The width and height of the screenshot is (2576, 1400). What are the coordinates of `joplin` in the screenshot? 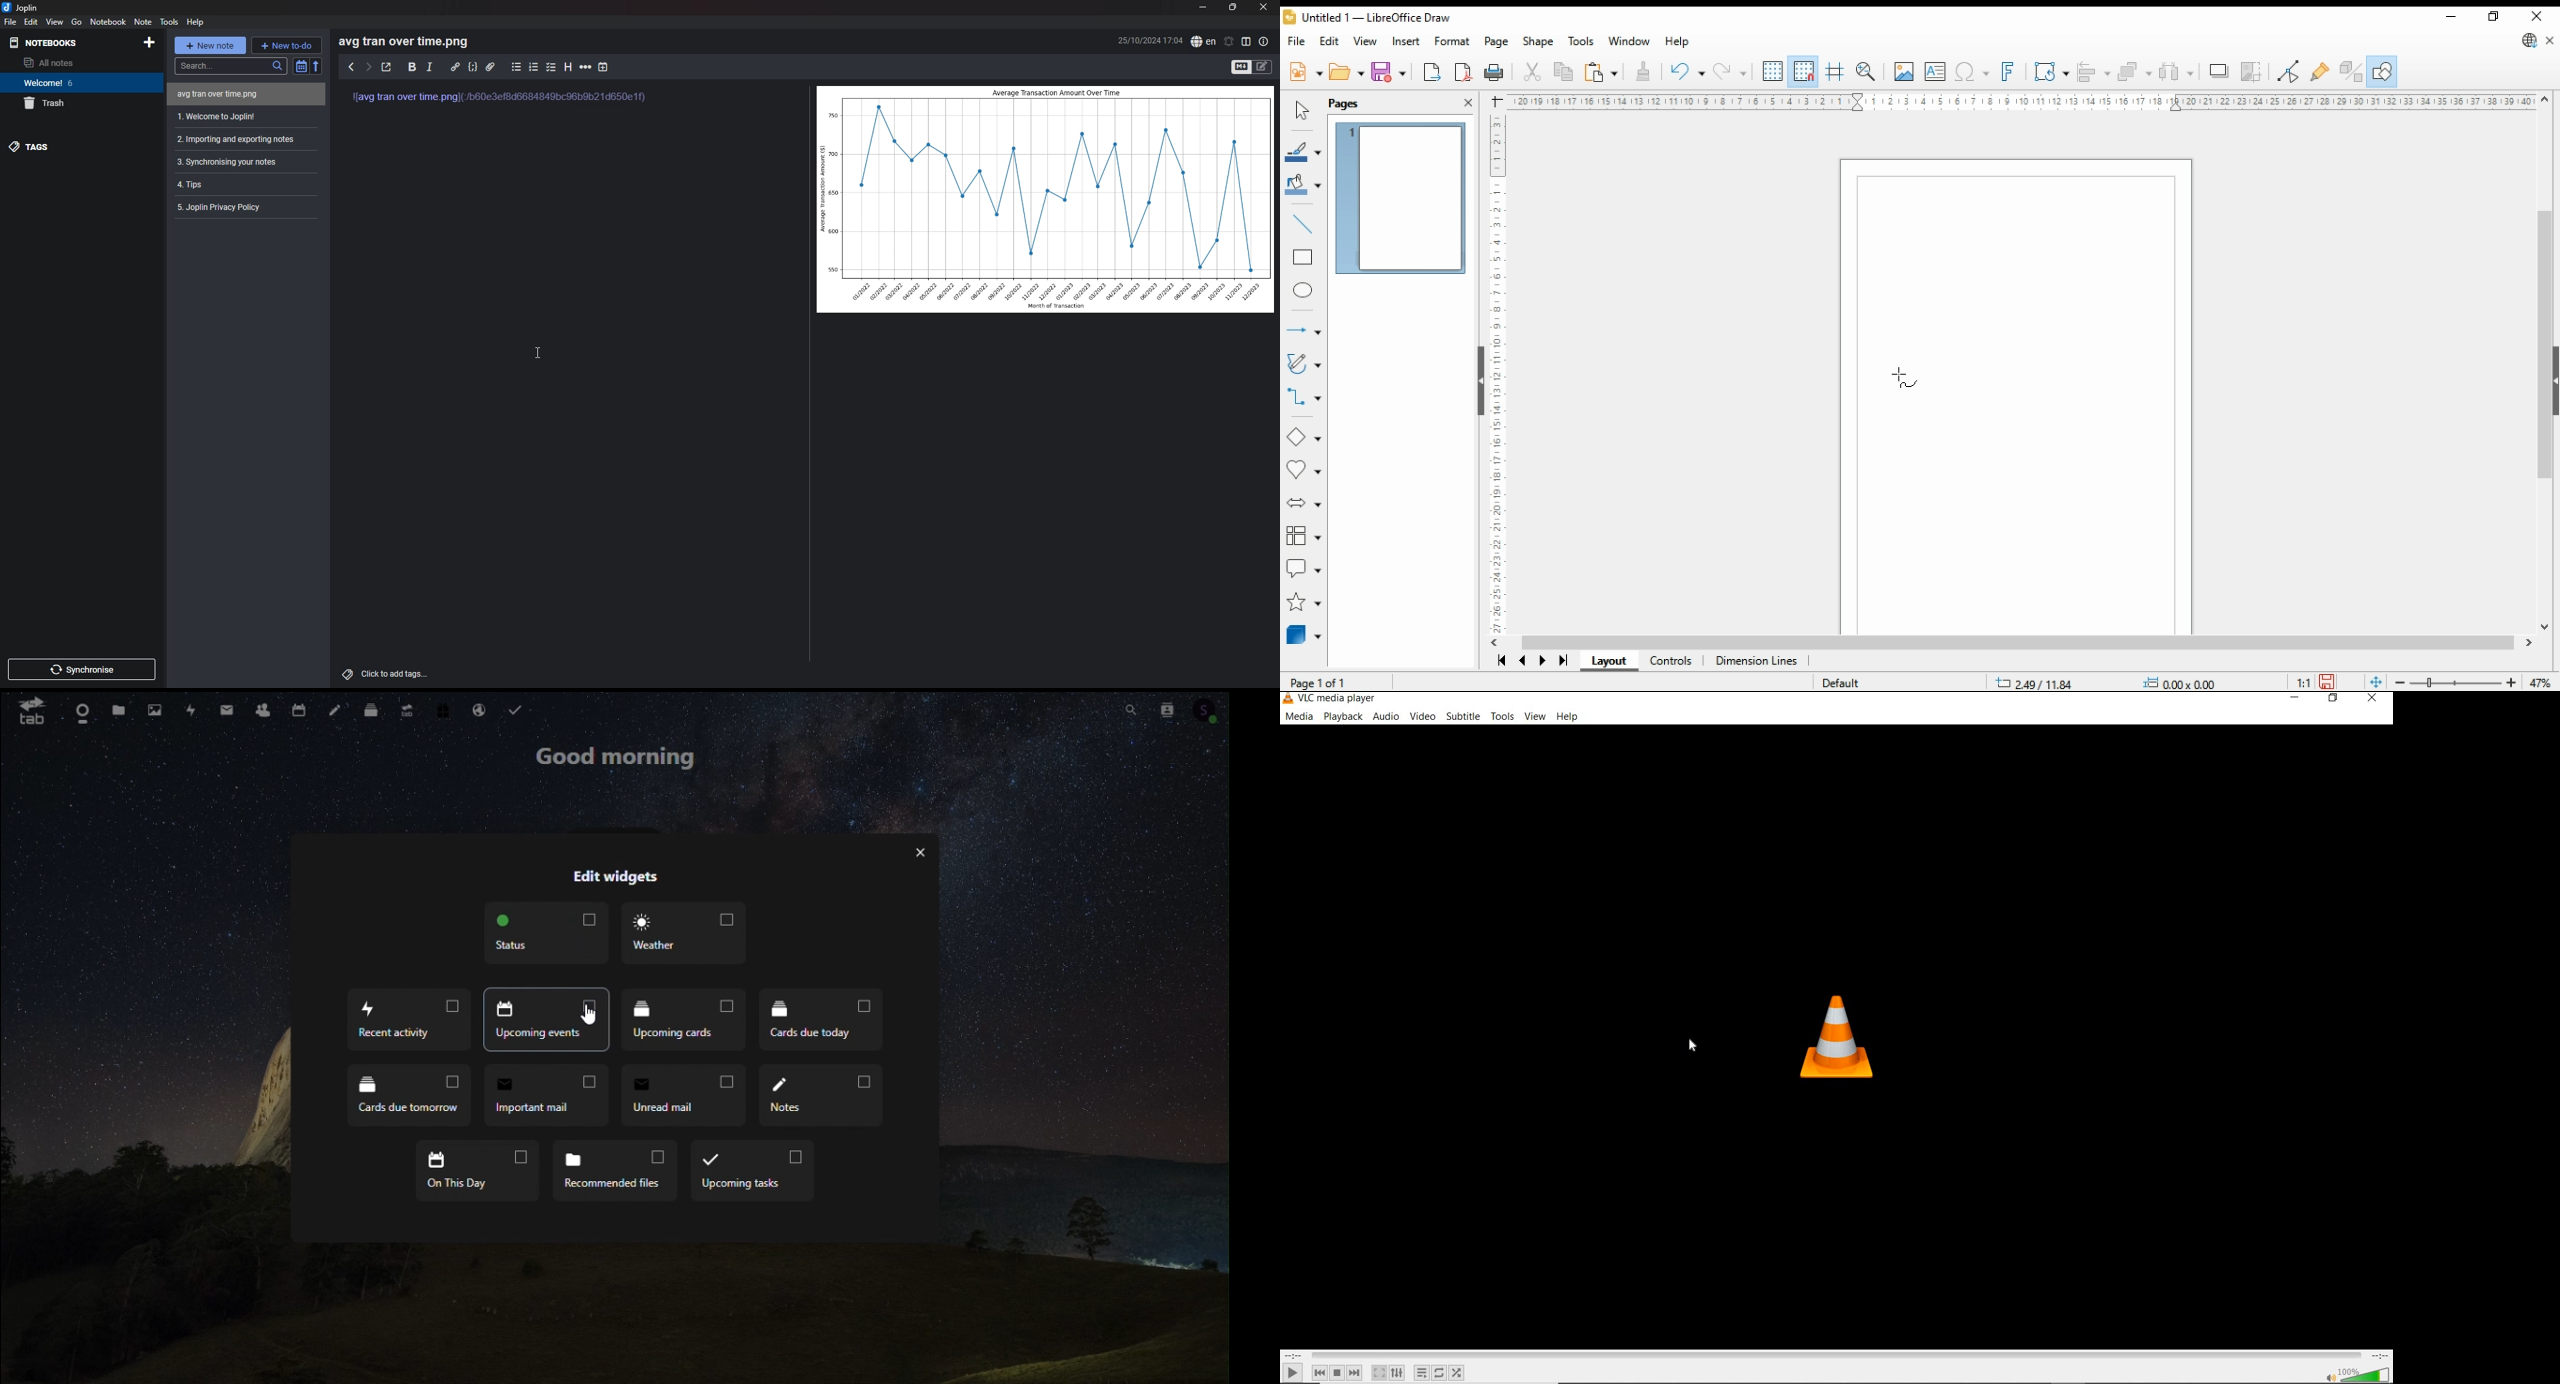 It's located at (22, 7).